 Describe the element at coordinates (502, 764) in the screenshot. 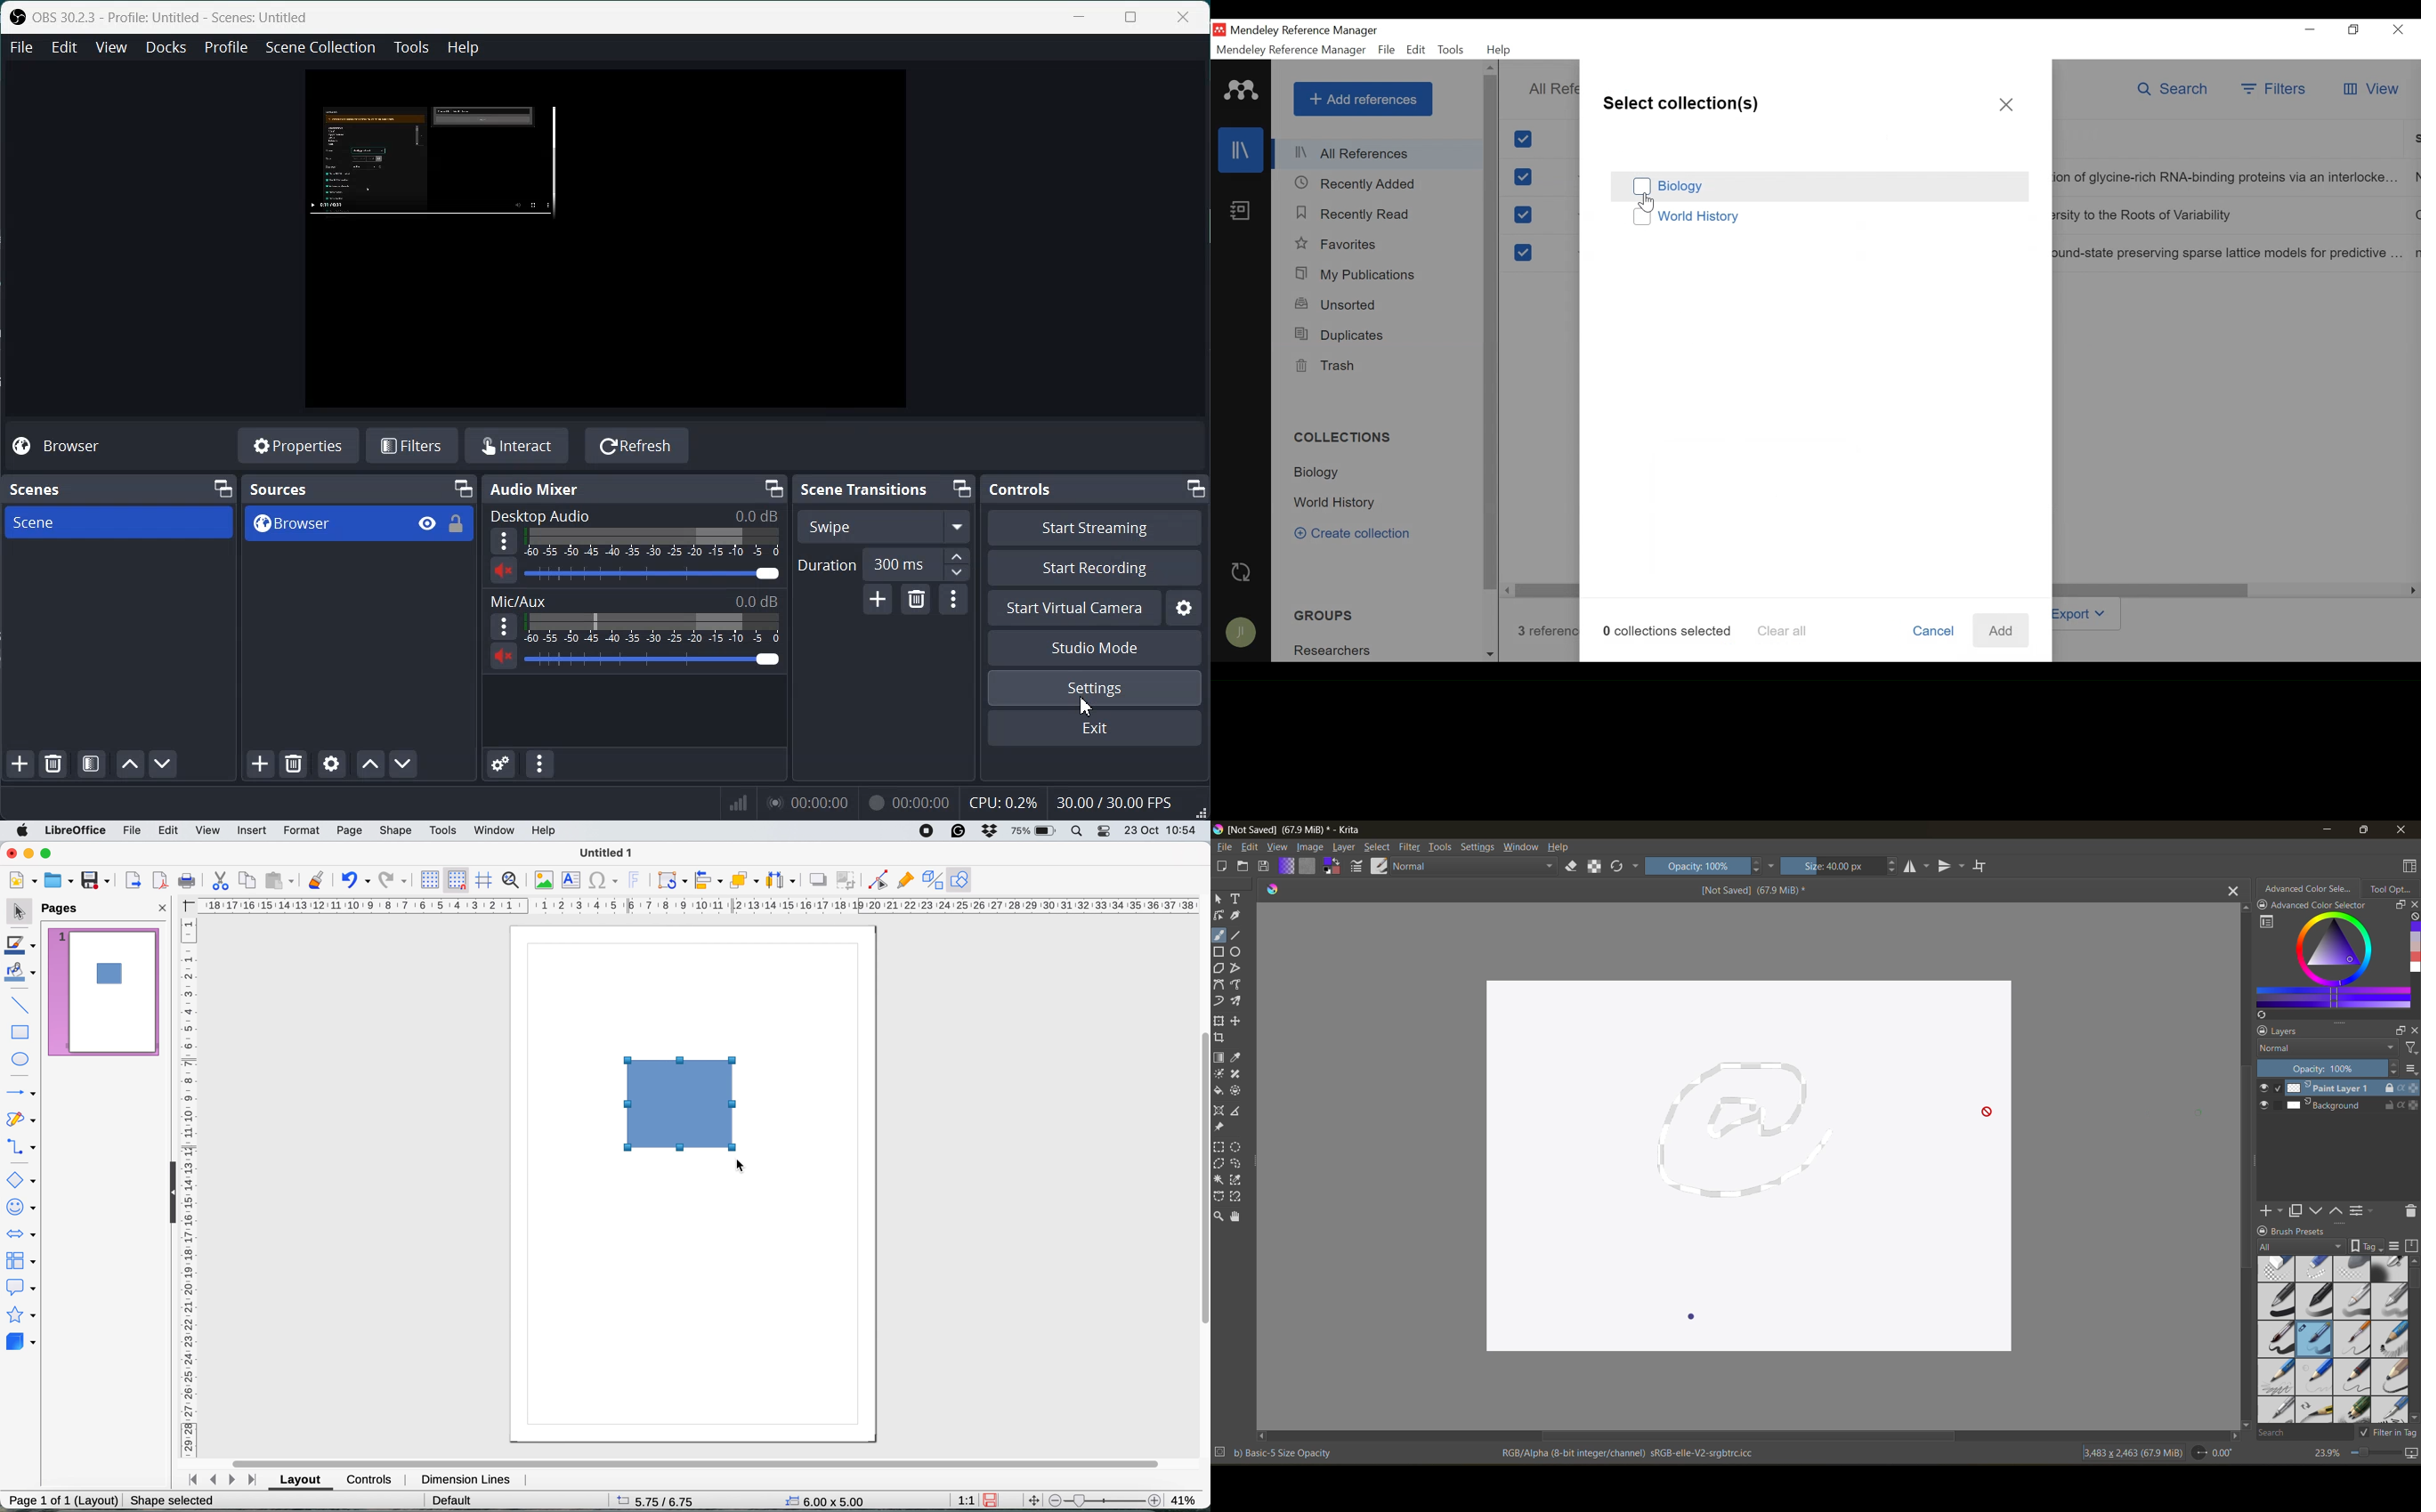

I see `Advance audio properties` at that location.